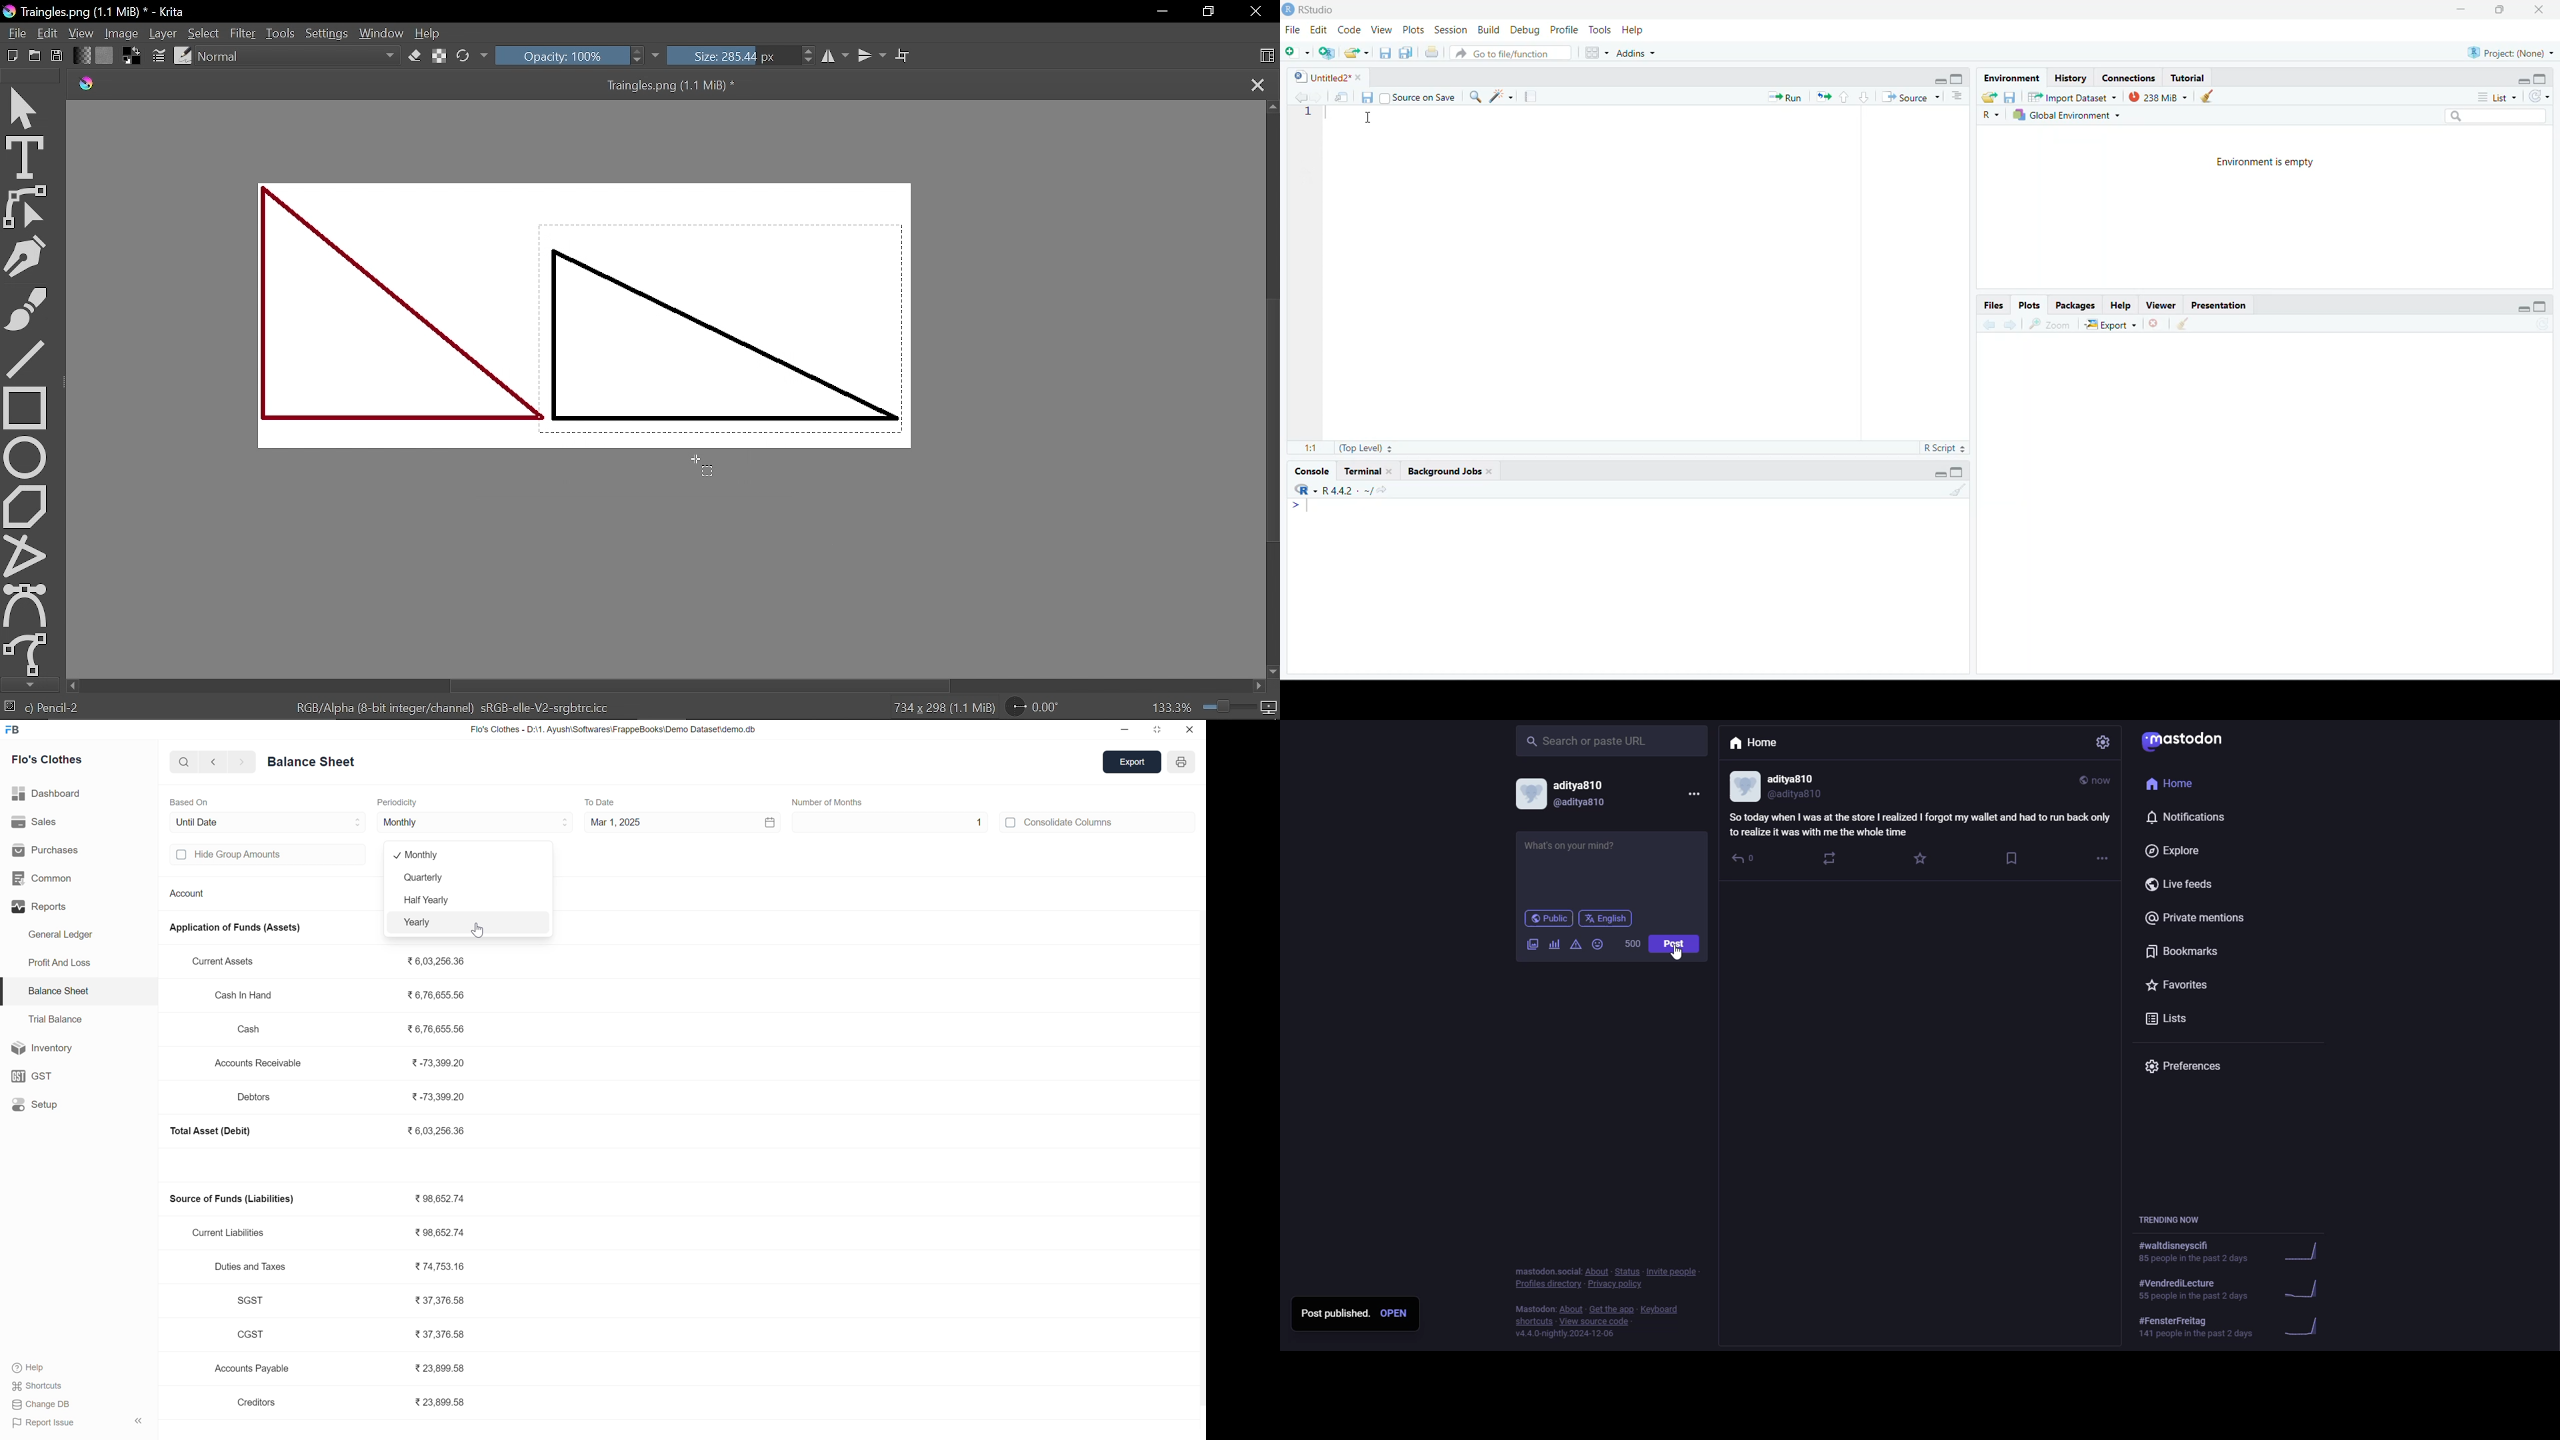 This screenshot has width=2576, height=1456. What do you see at coordinates (242, 855) in the screenshot?
I see `Hide group amounts` at bounding box center [242, 855].